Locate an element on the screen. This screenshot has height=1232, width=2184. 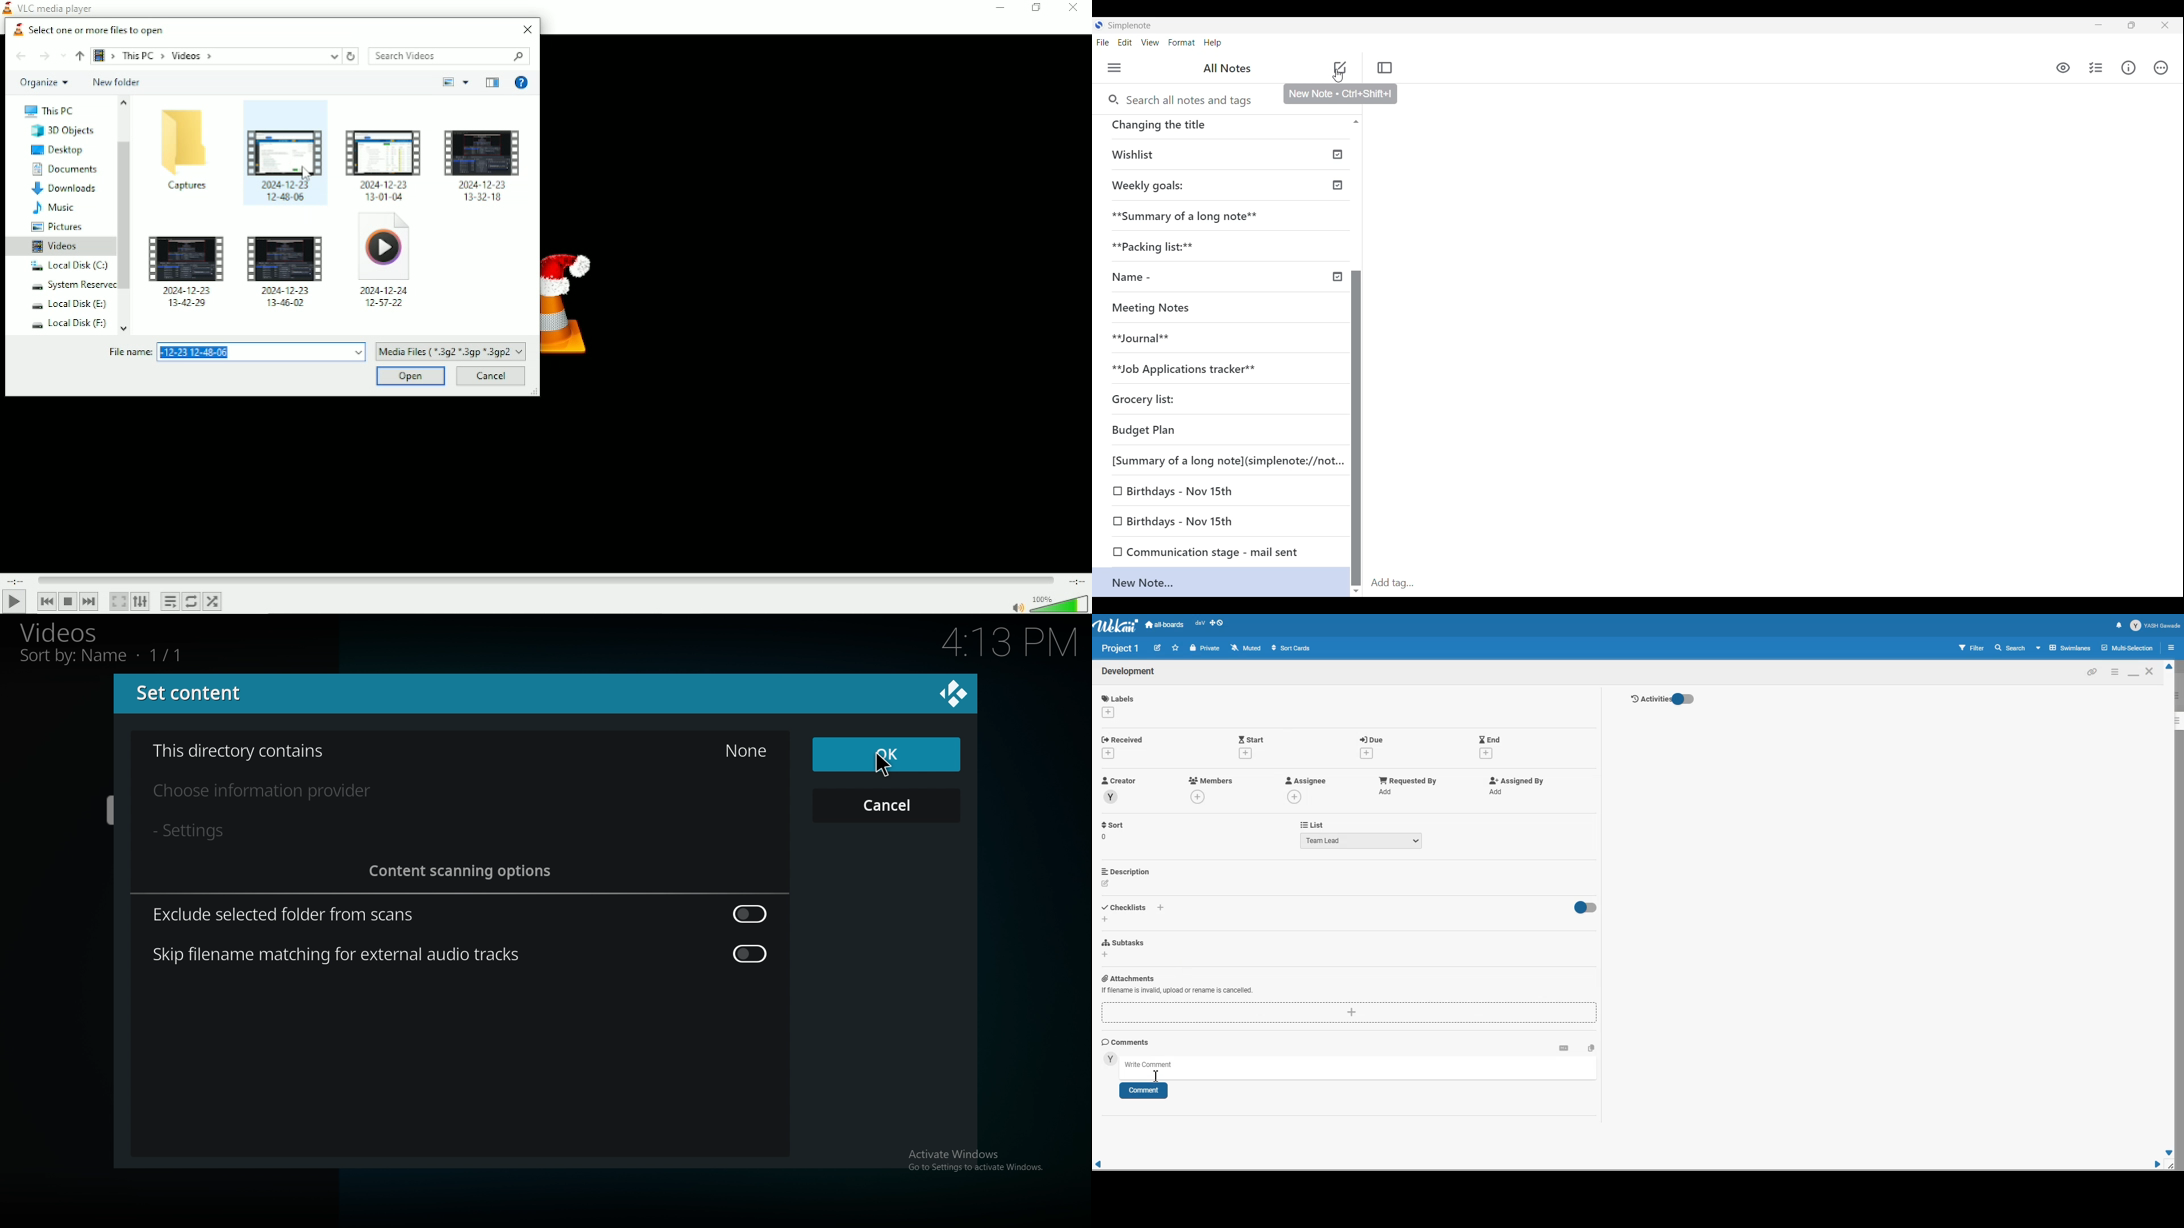
add is located at coordinates (1106, 955).